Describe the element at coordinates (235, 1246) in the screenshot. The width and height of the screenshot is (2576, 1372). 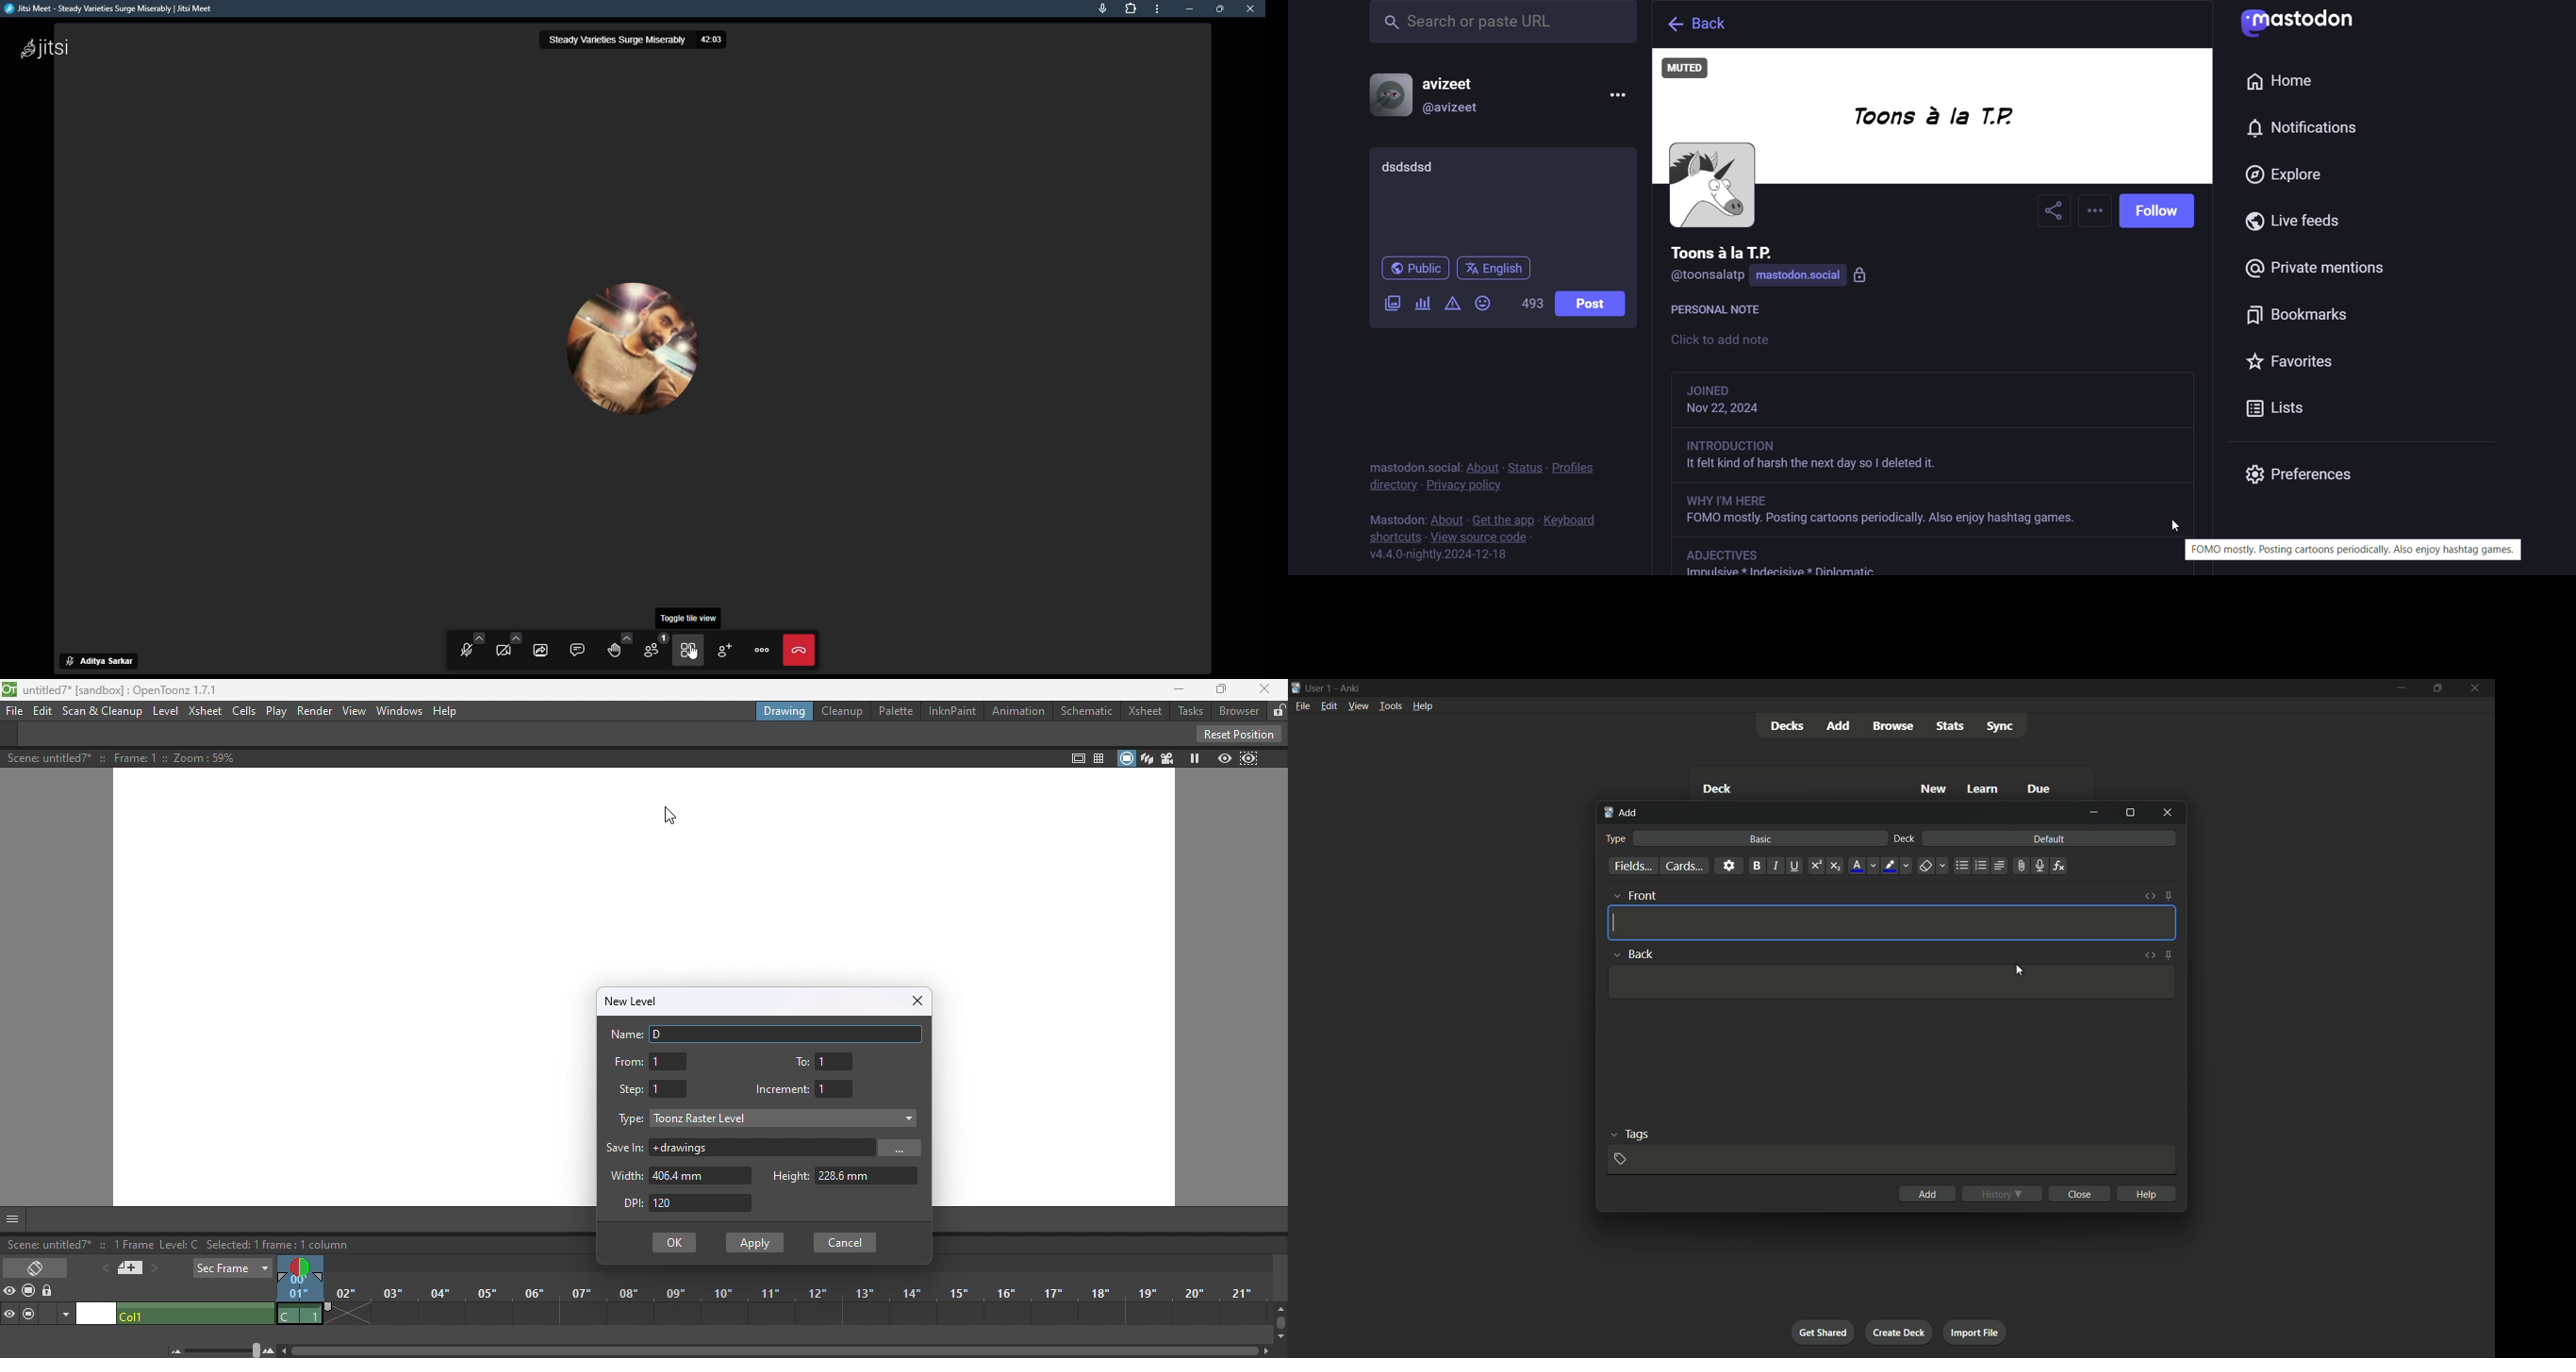
I see `selected: 1 frame: a column` at that location.